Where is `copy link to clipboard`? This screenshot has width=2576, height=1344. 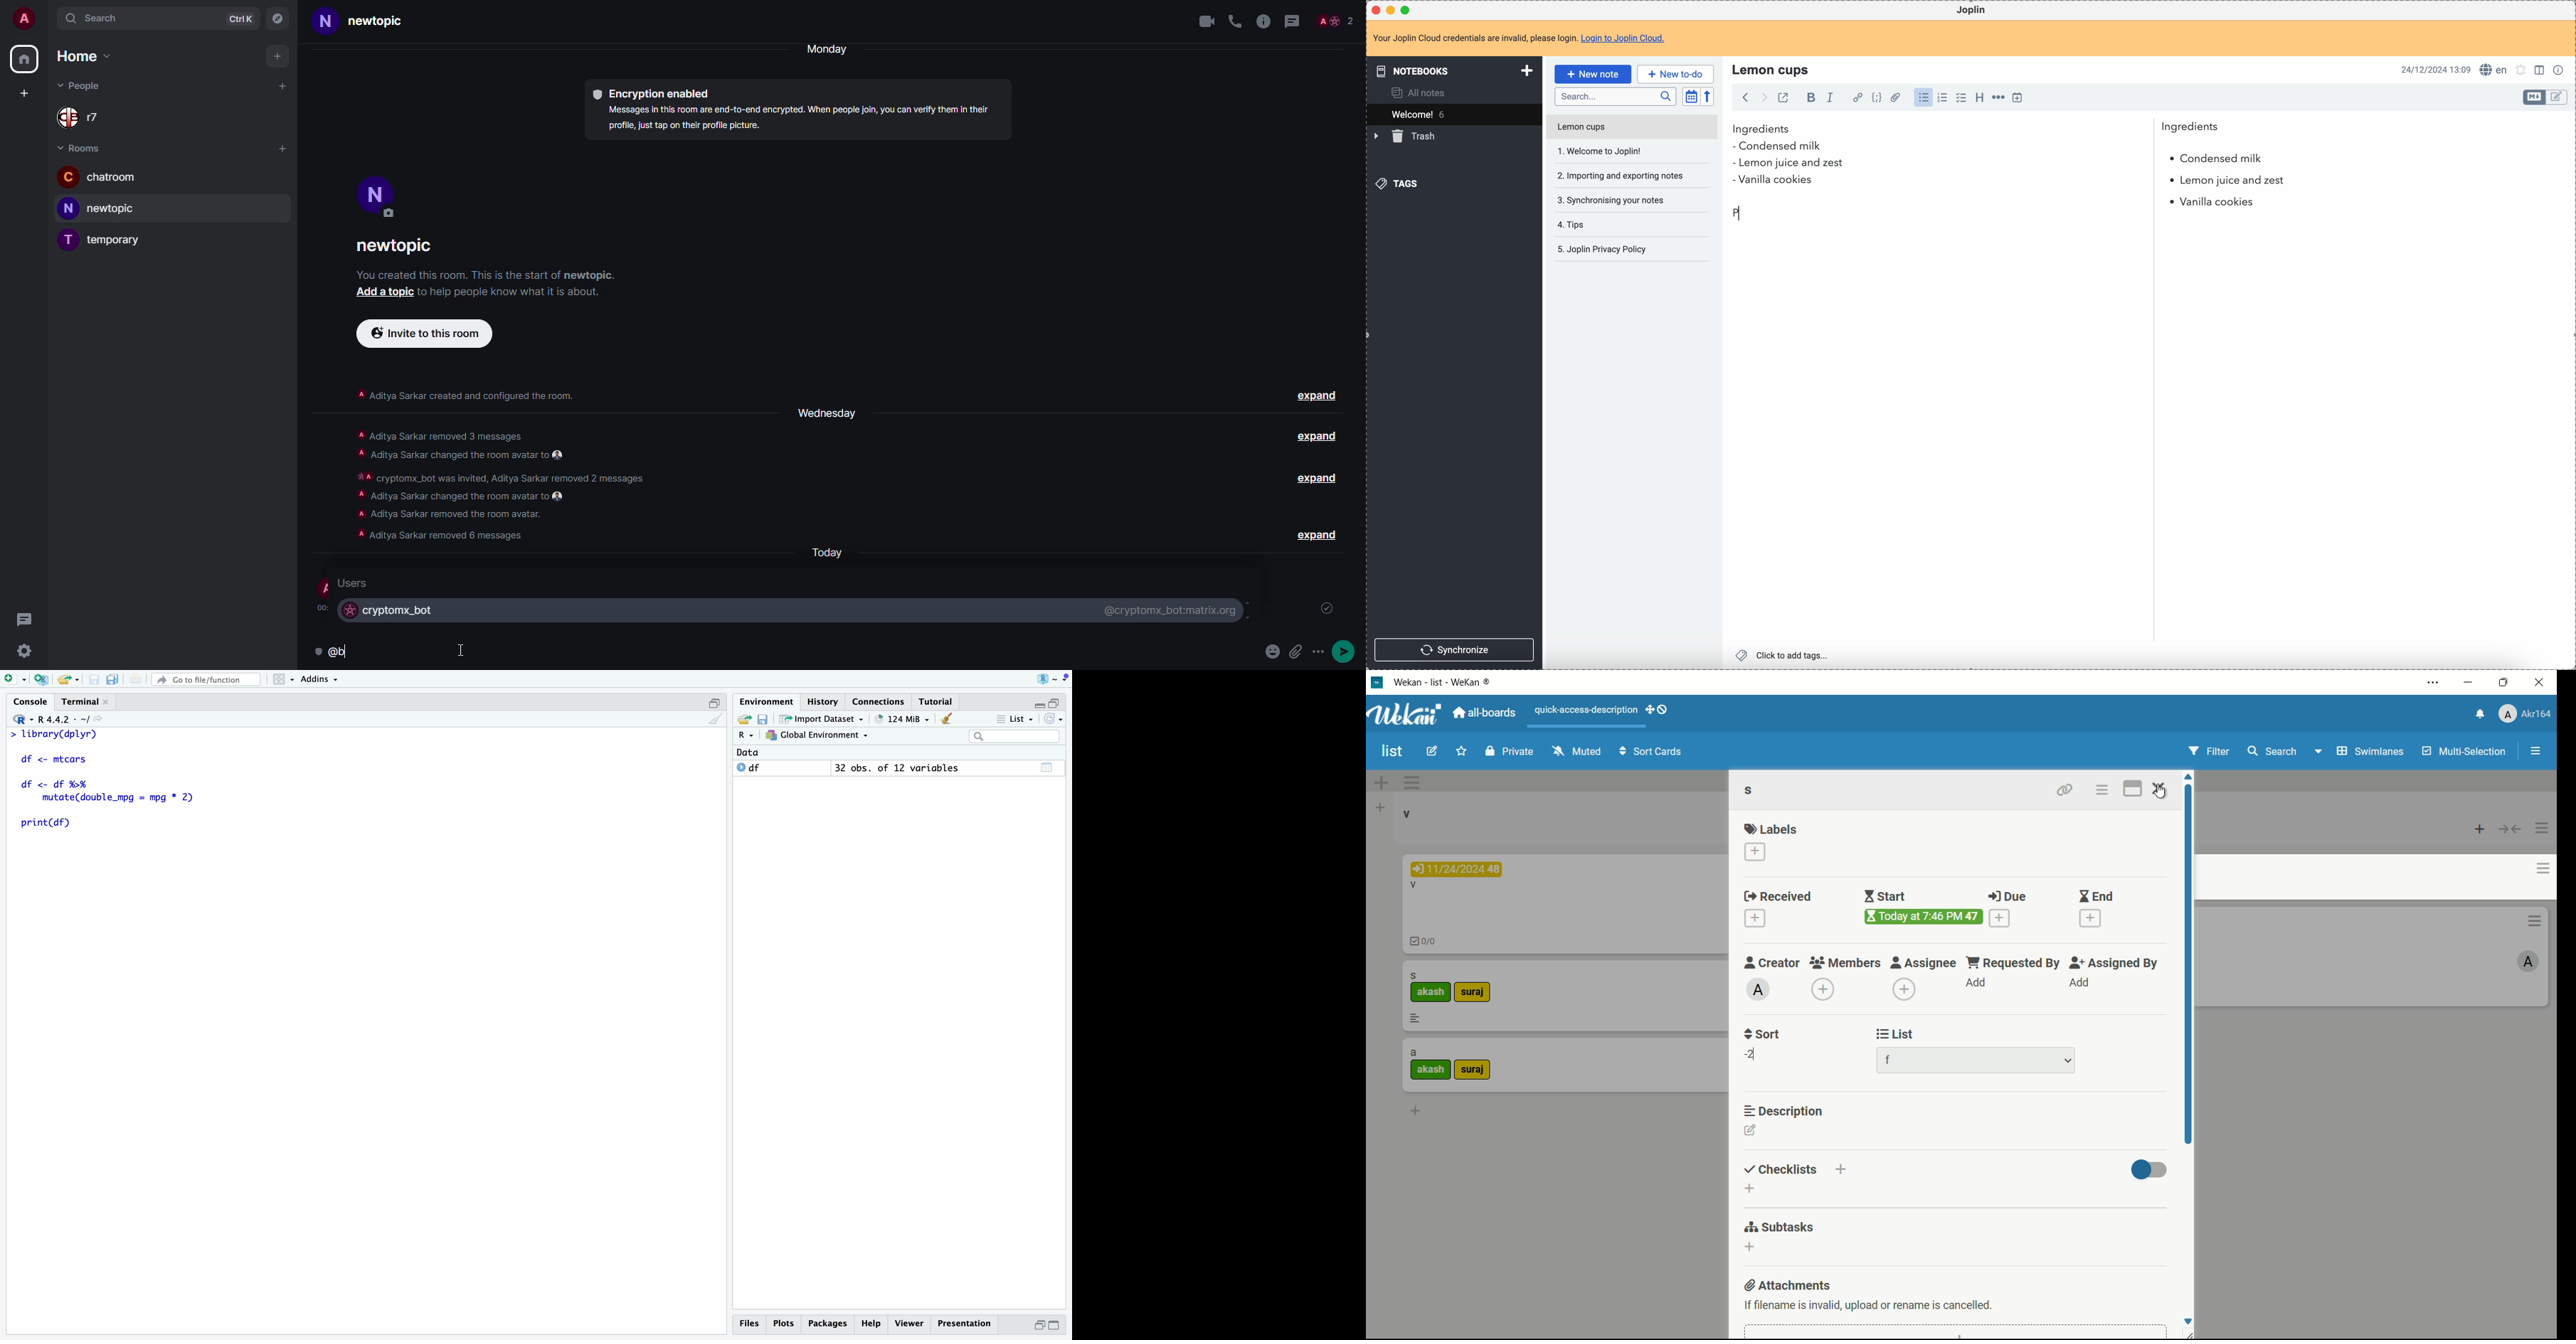
copy link to clipboard is located at coordinates (2065, 790).